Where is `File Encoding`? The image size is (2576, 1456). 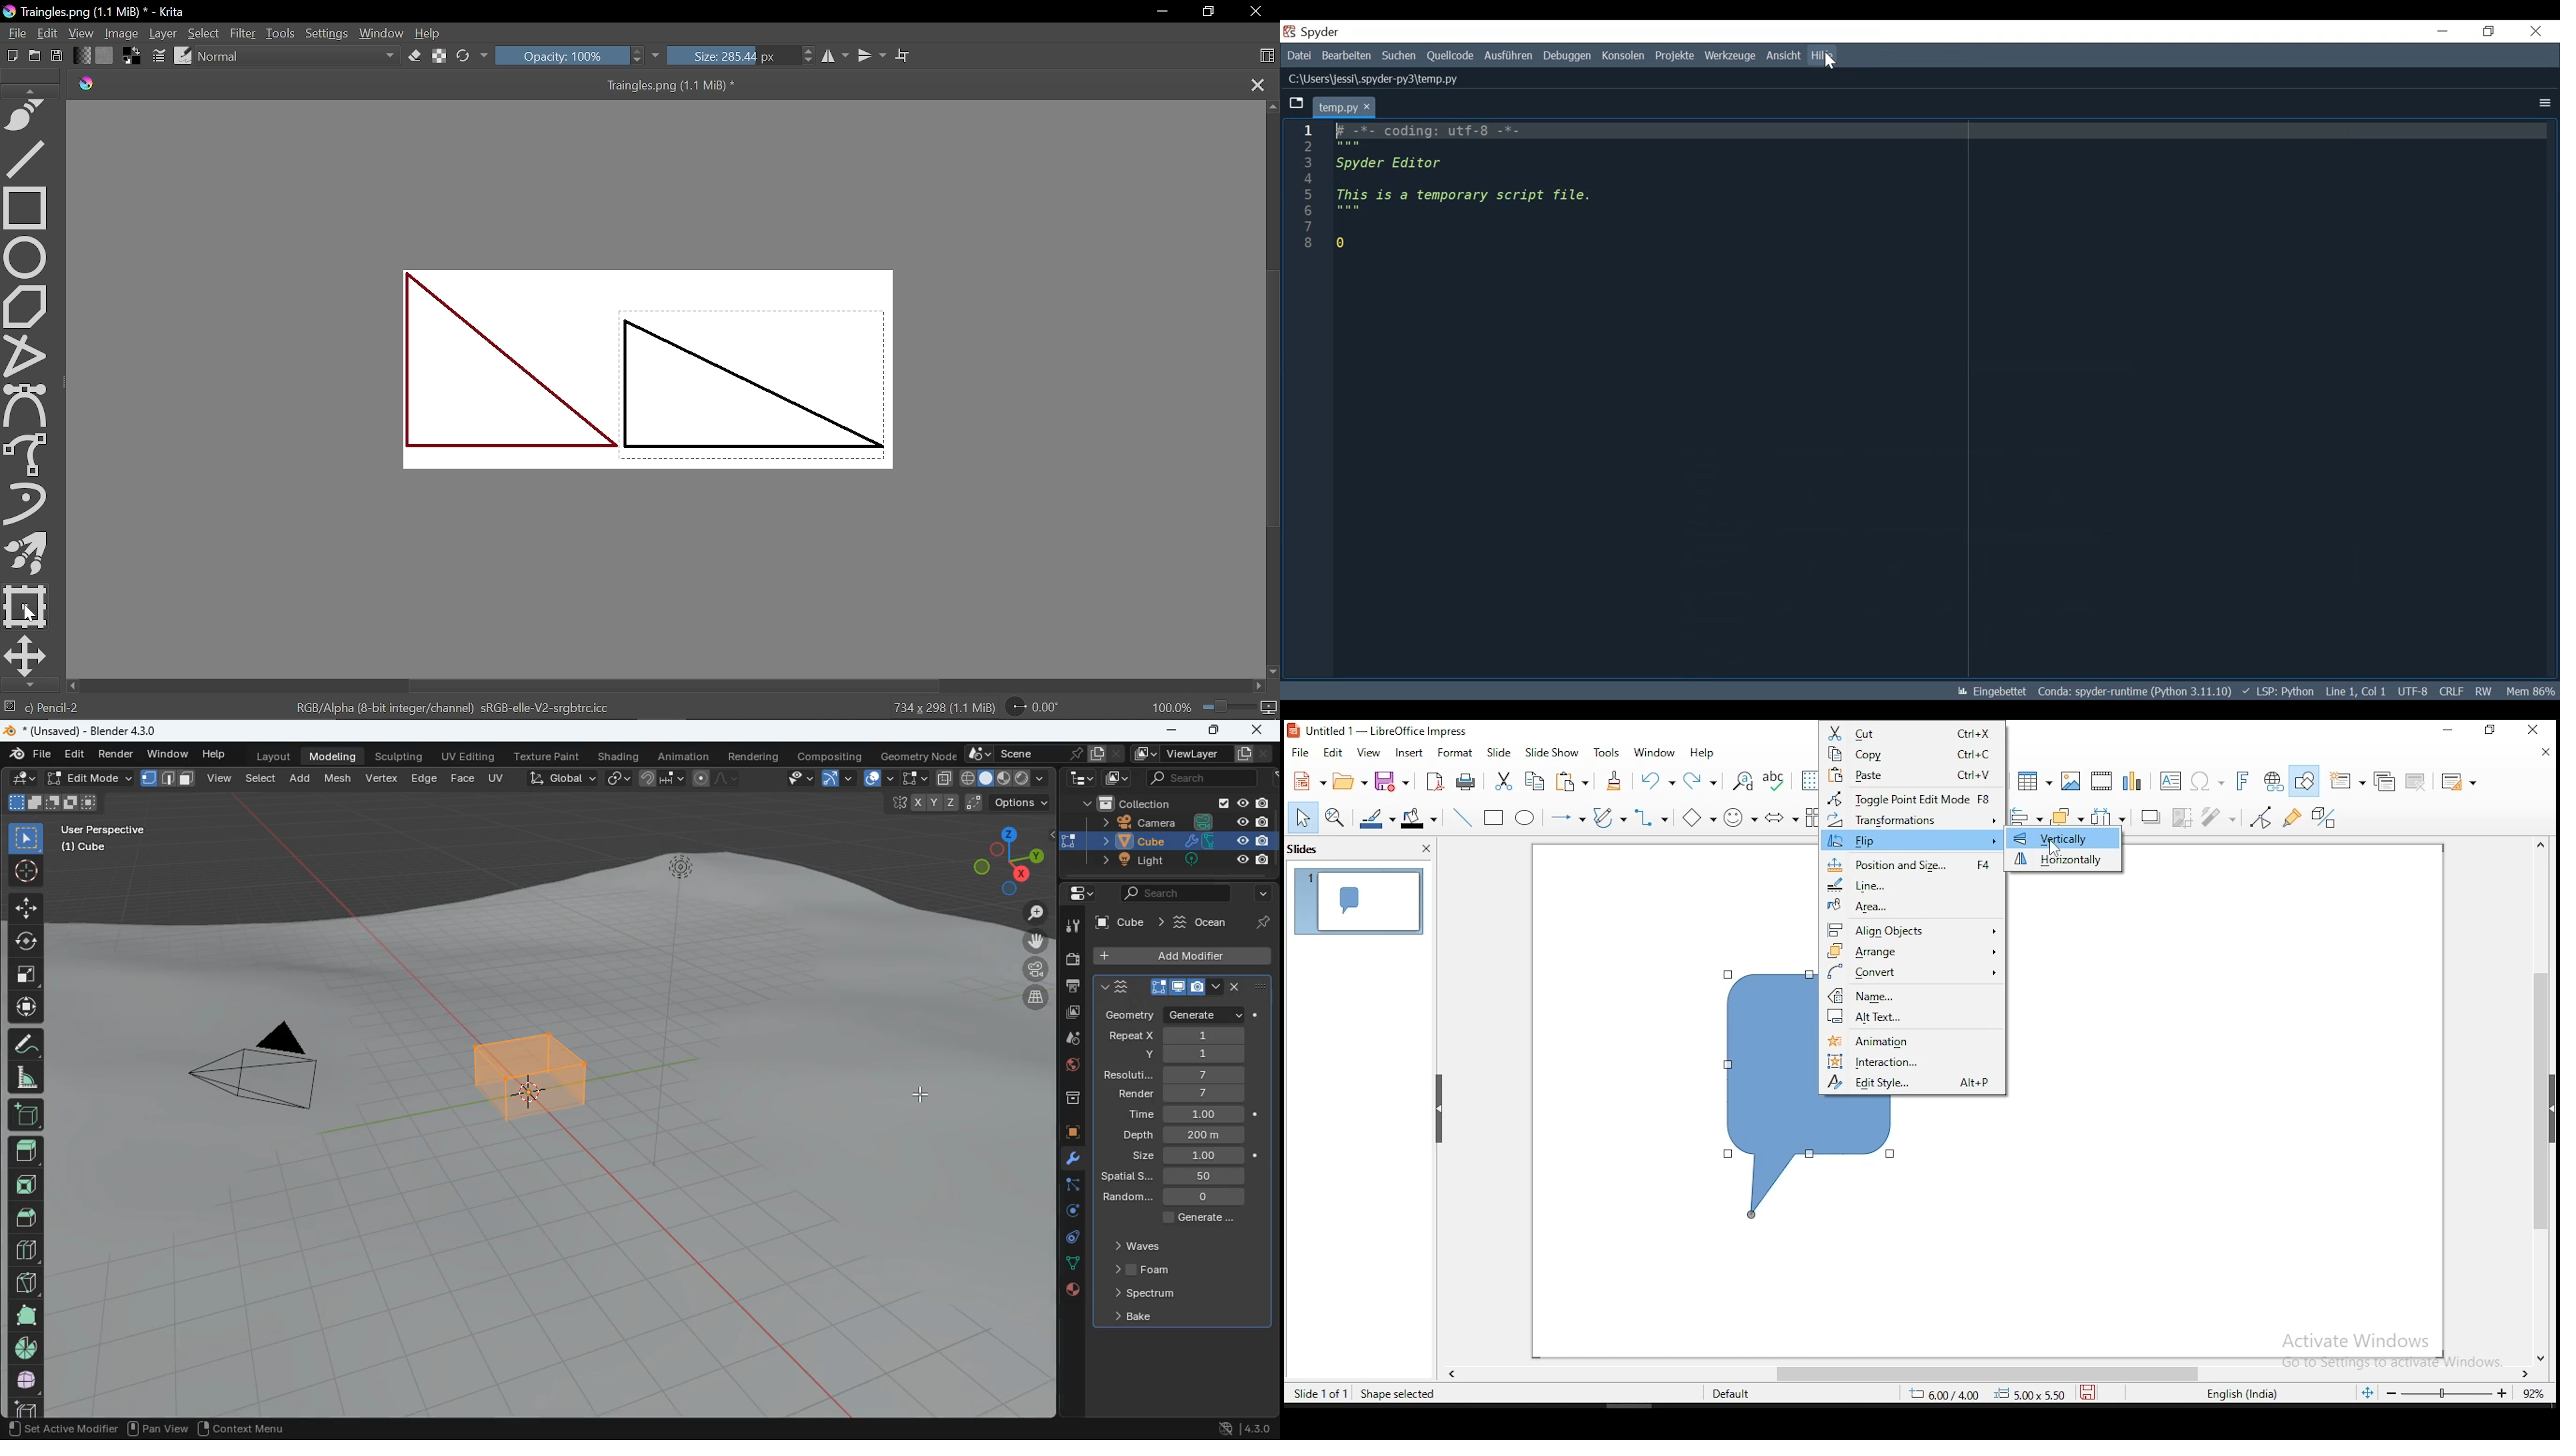 File Encoding is located at coordinates (2413, 691).